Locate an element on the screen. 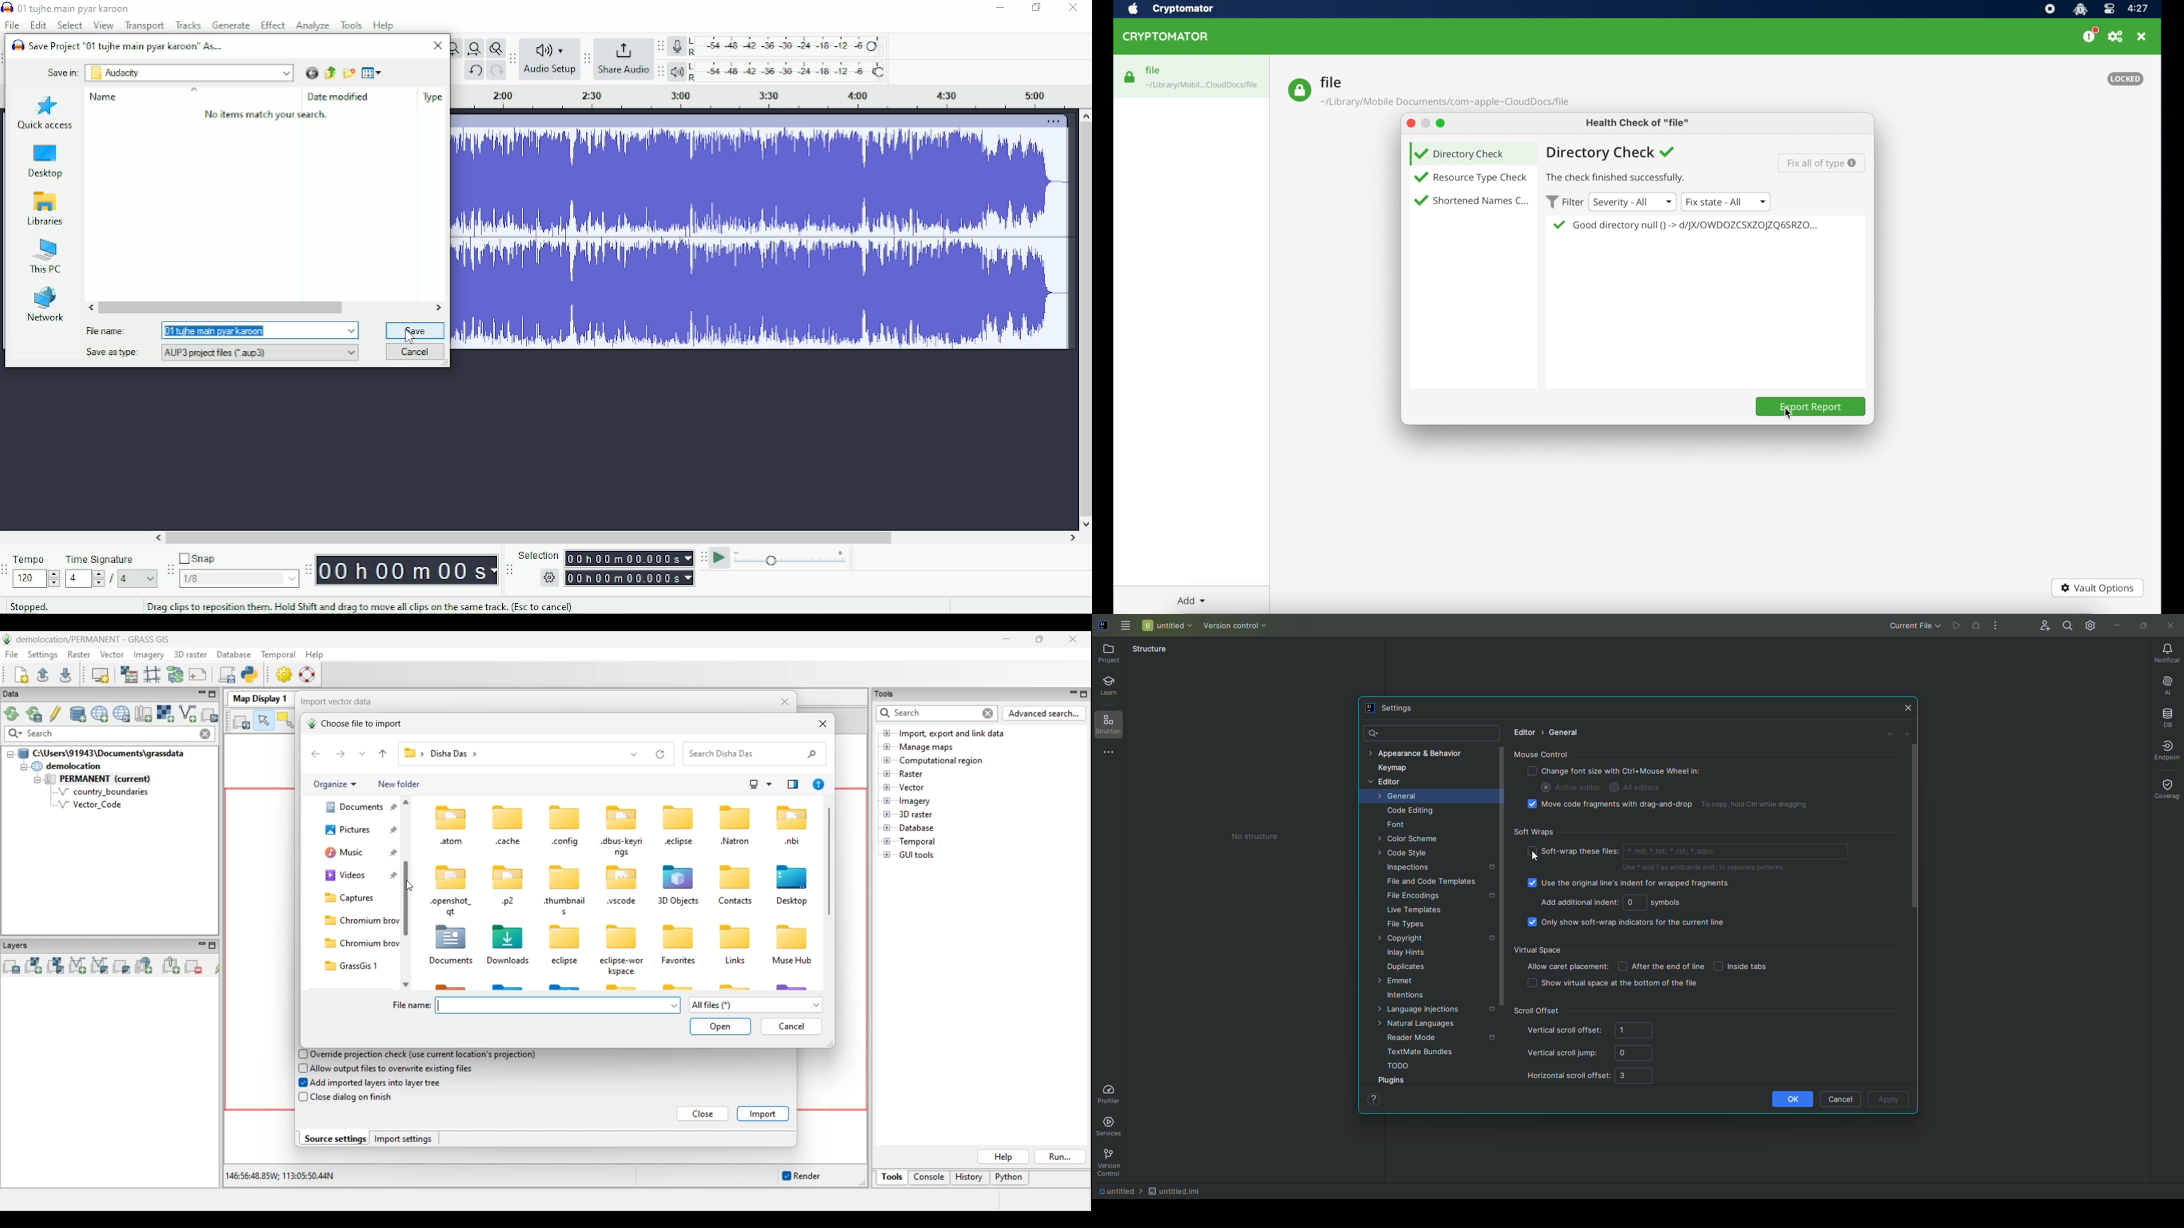 The image size is (2184, 1232). Console is located at coordinates (930, 1179).